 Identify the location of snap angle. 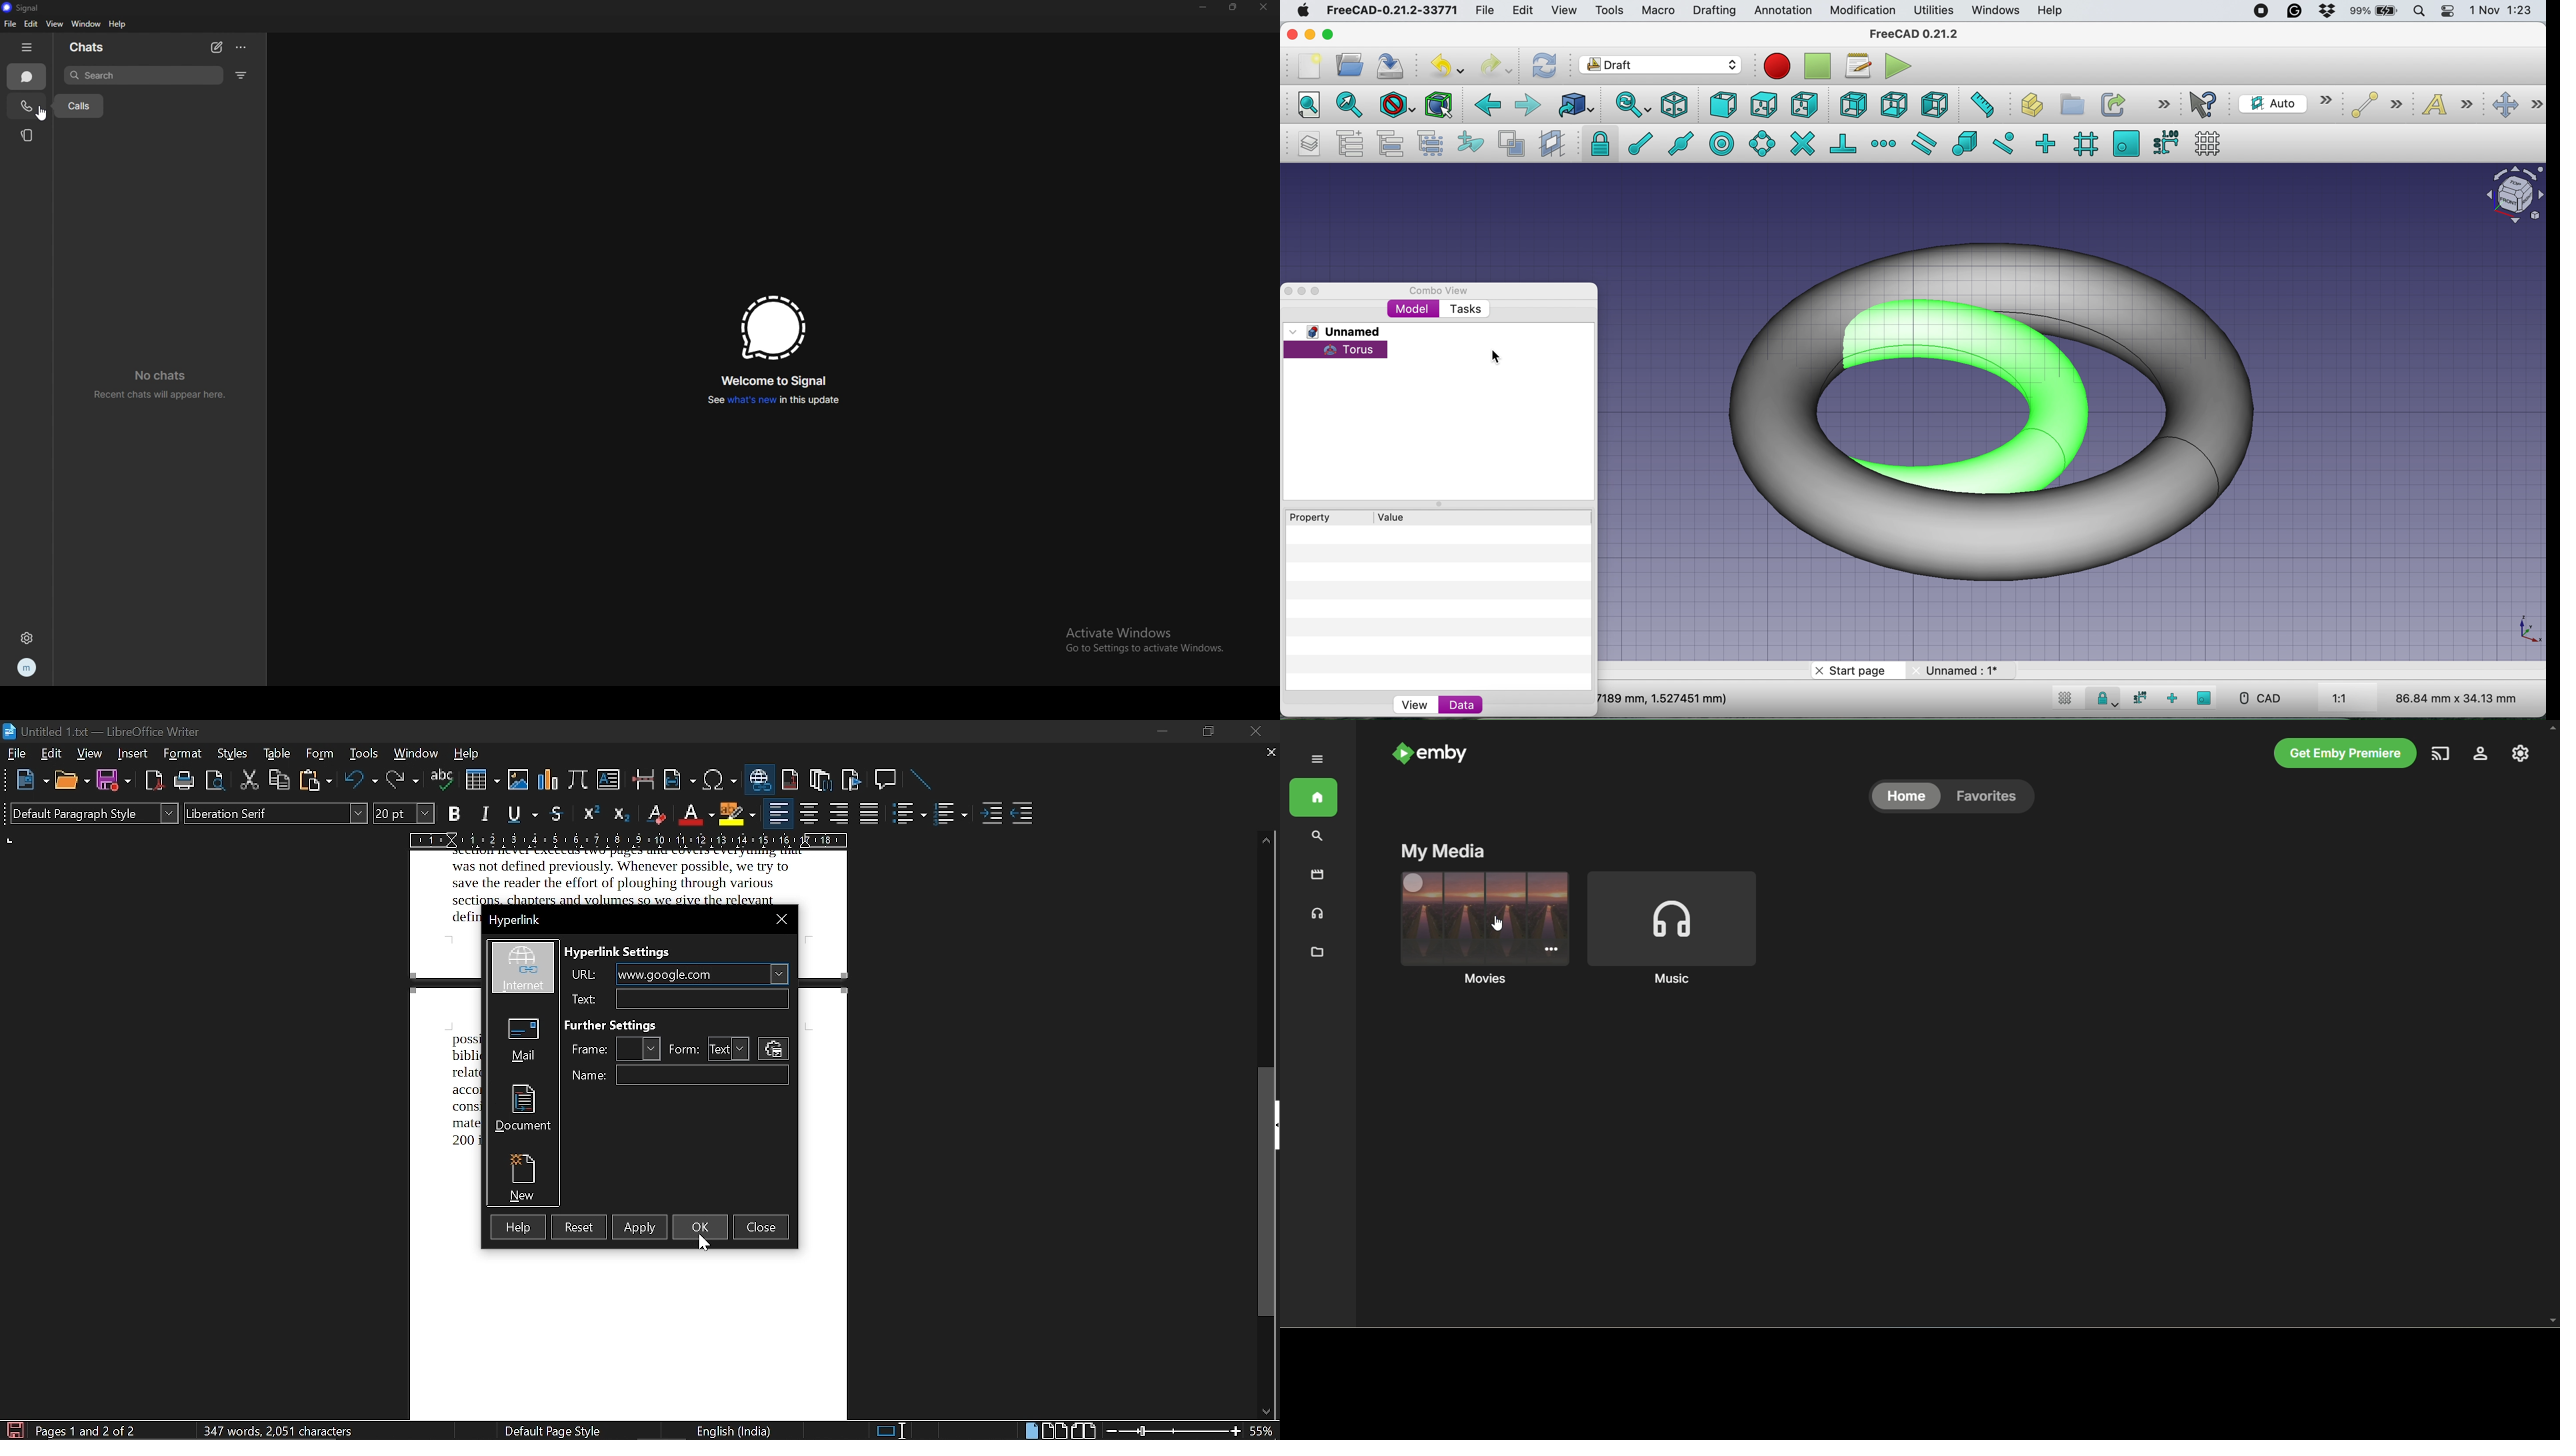
(1762, 143).